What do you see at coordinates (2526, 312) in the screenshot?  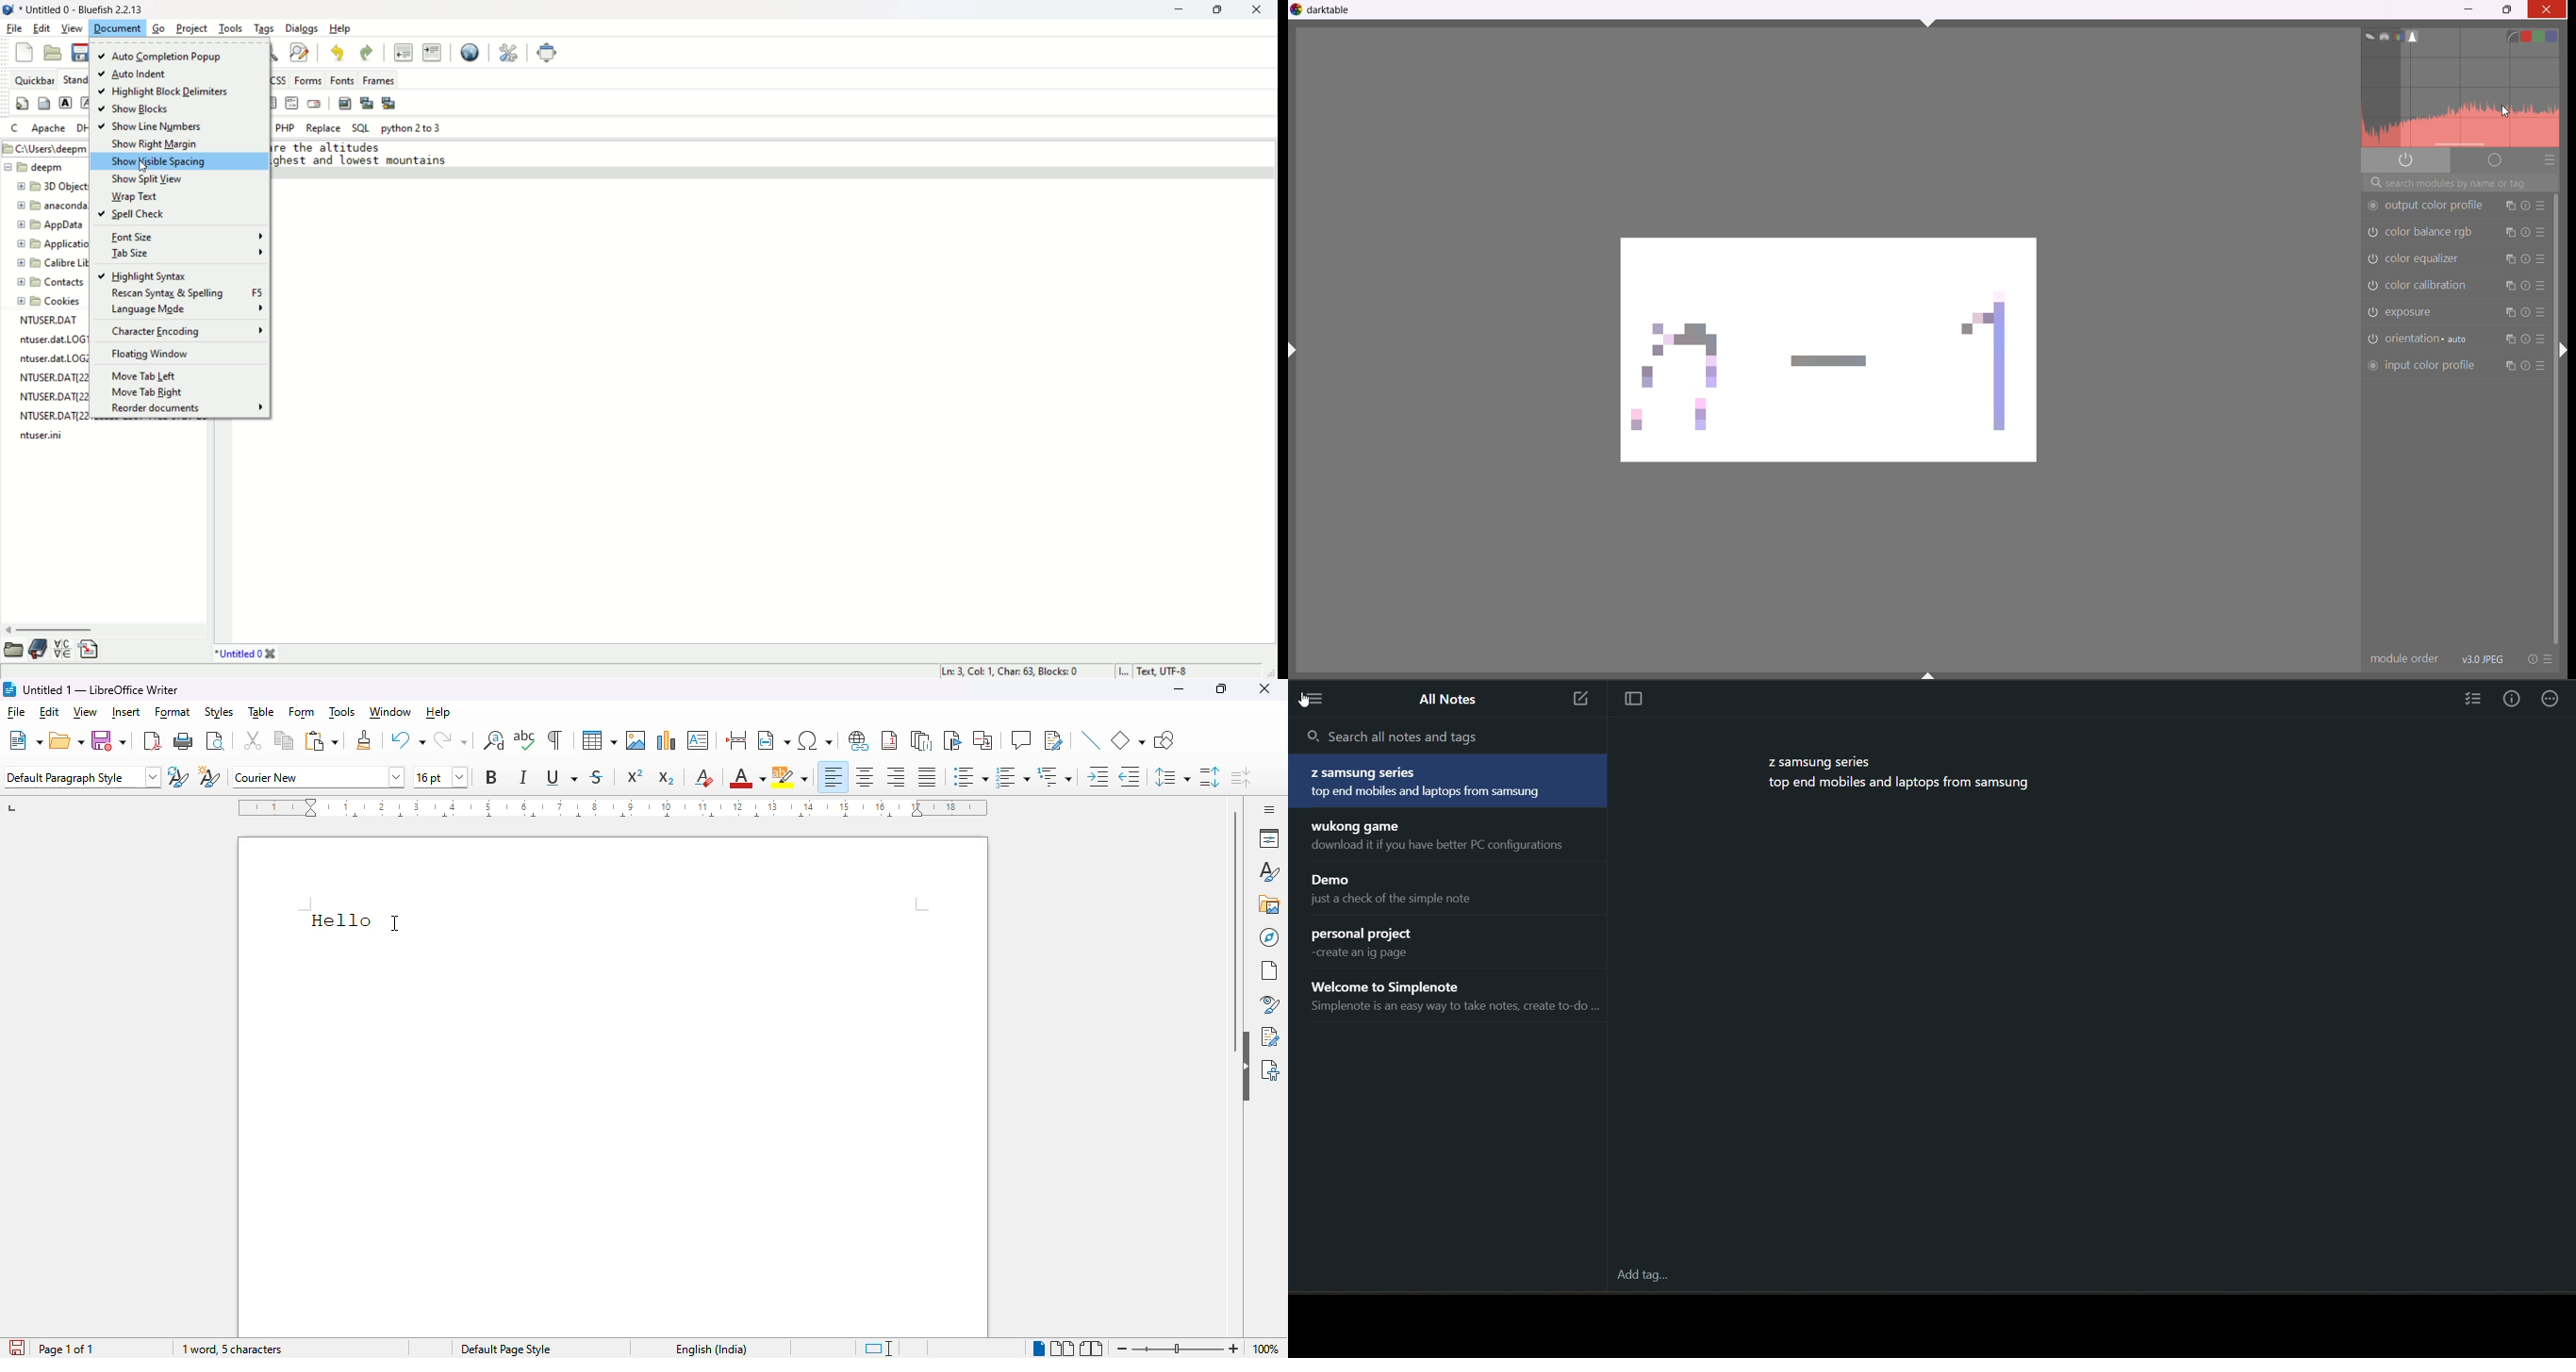 I see `reset parameters` at bounding box center [2526, 312].